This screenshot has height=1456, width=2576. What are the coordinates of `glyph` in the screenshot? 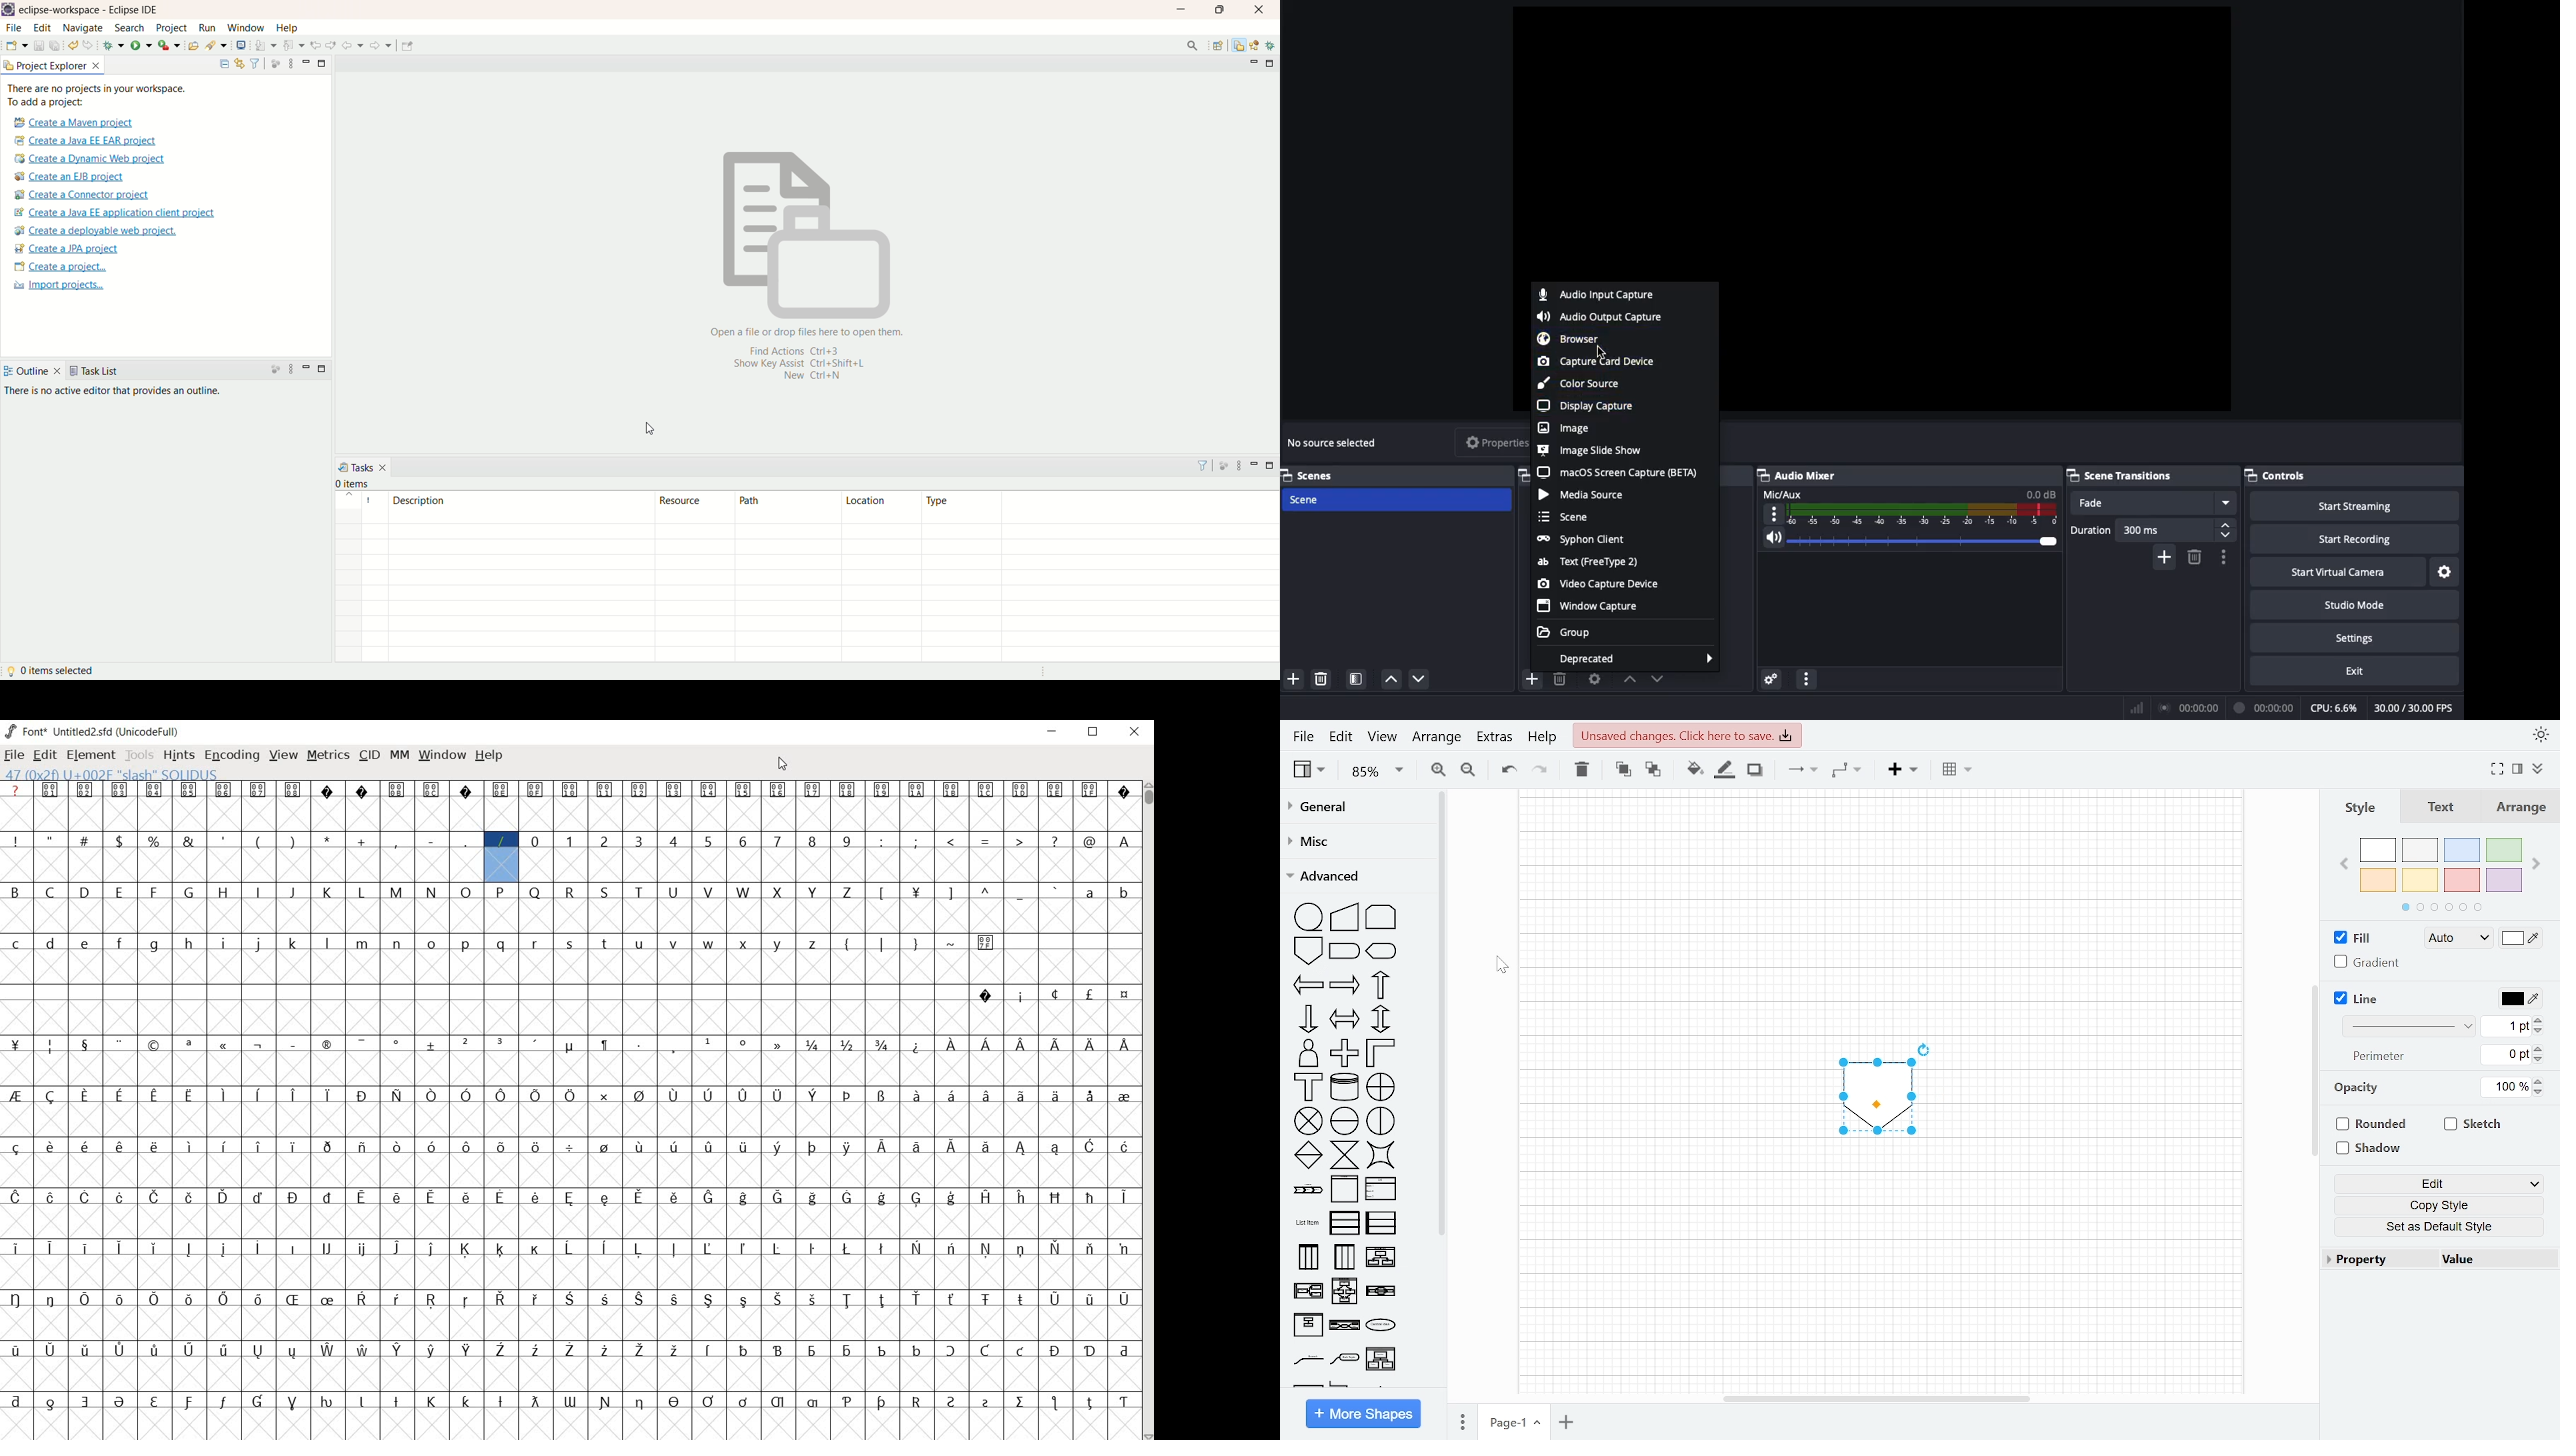 It's located at (399, 1198).